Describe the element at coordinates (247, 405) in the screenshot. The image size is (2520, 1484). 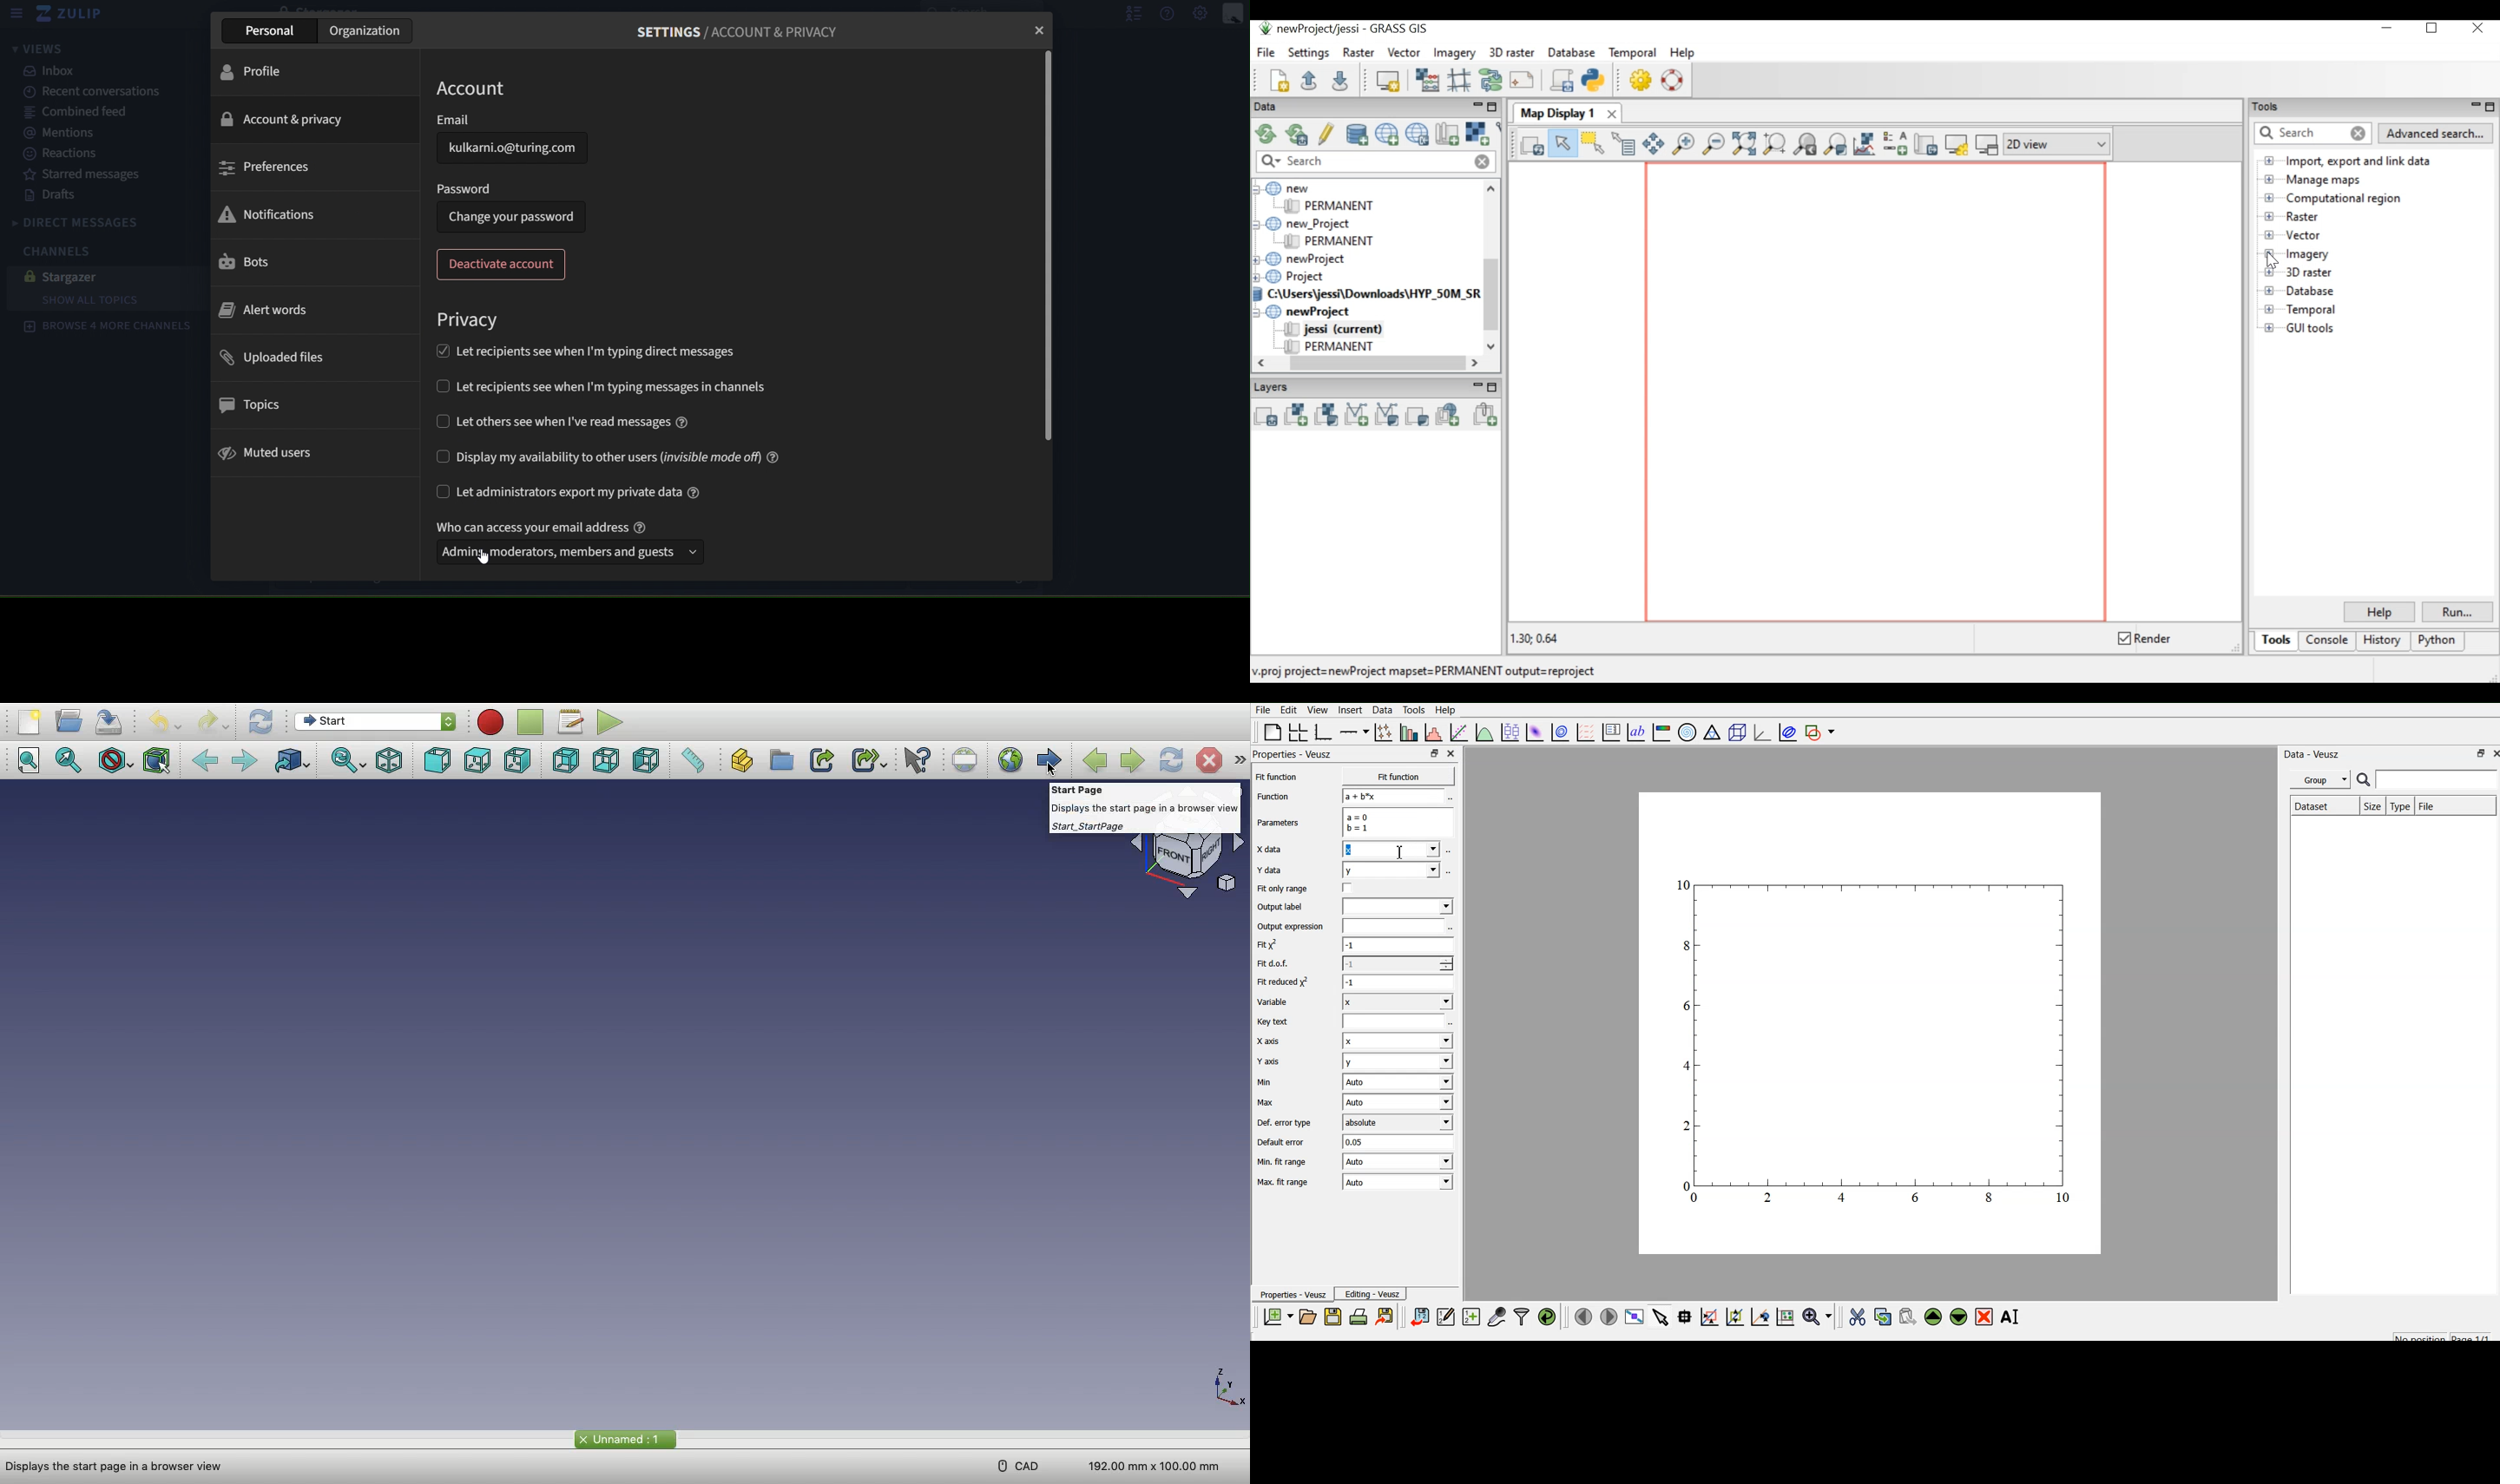
I see `topics` at that location.